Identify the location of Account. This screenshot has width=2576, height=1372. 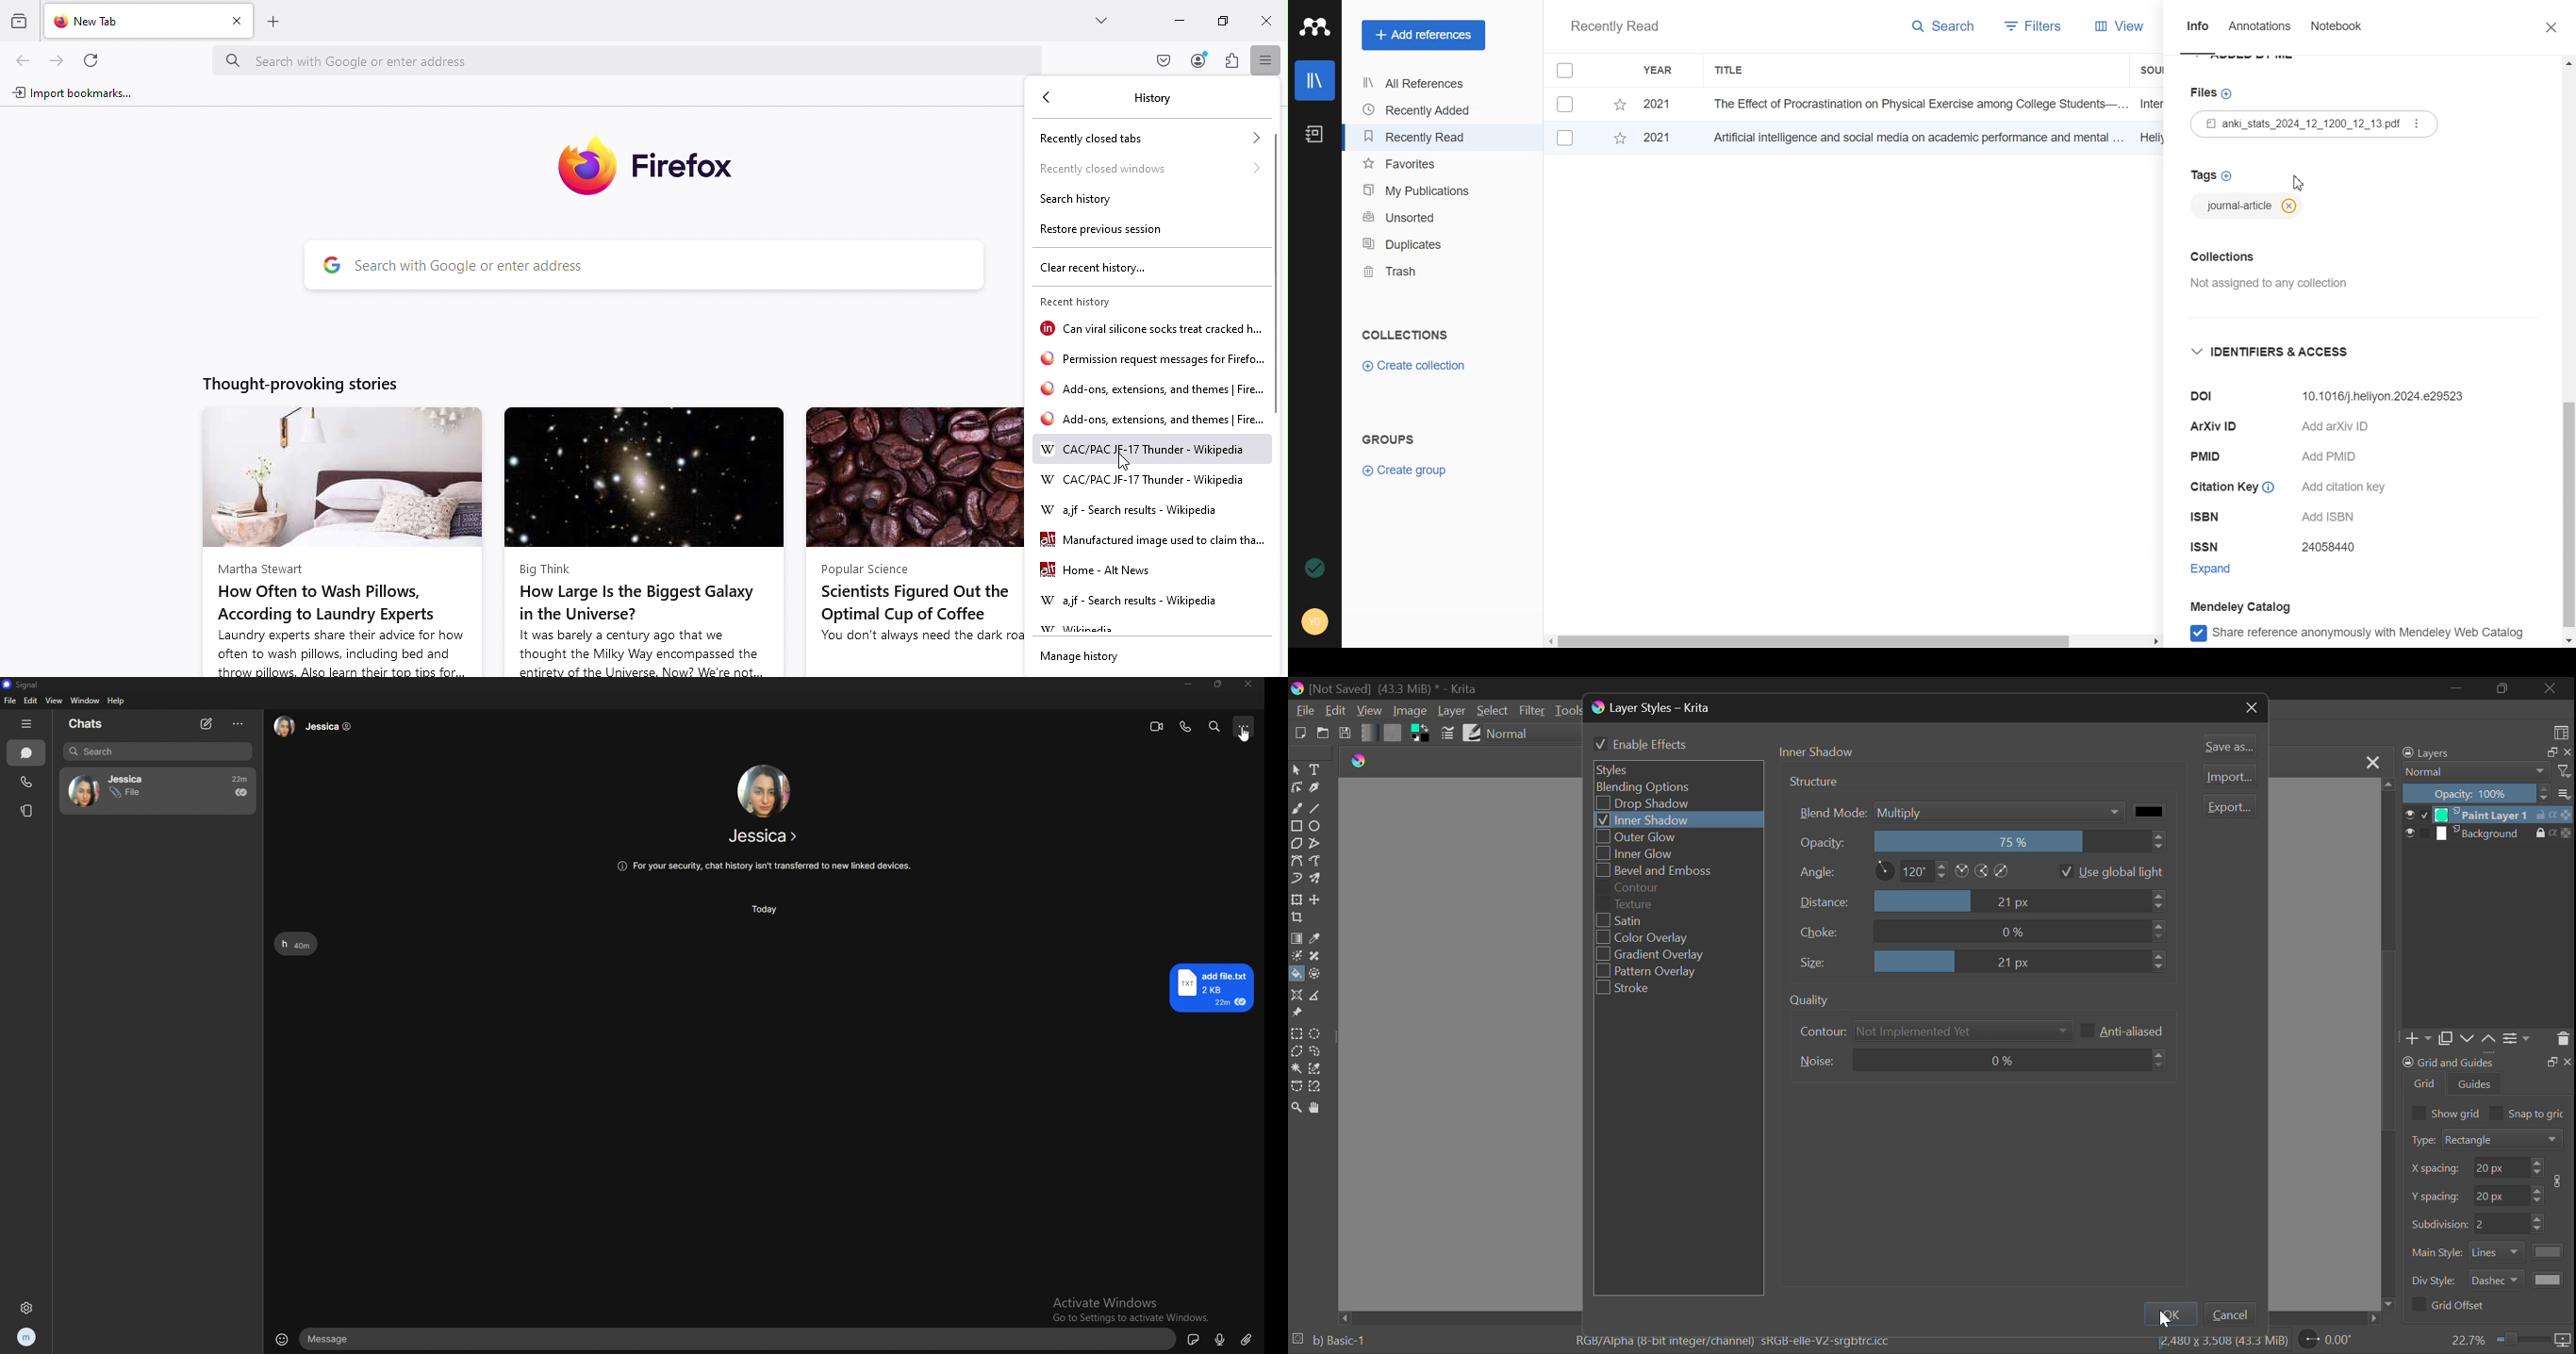
(1196, 62).